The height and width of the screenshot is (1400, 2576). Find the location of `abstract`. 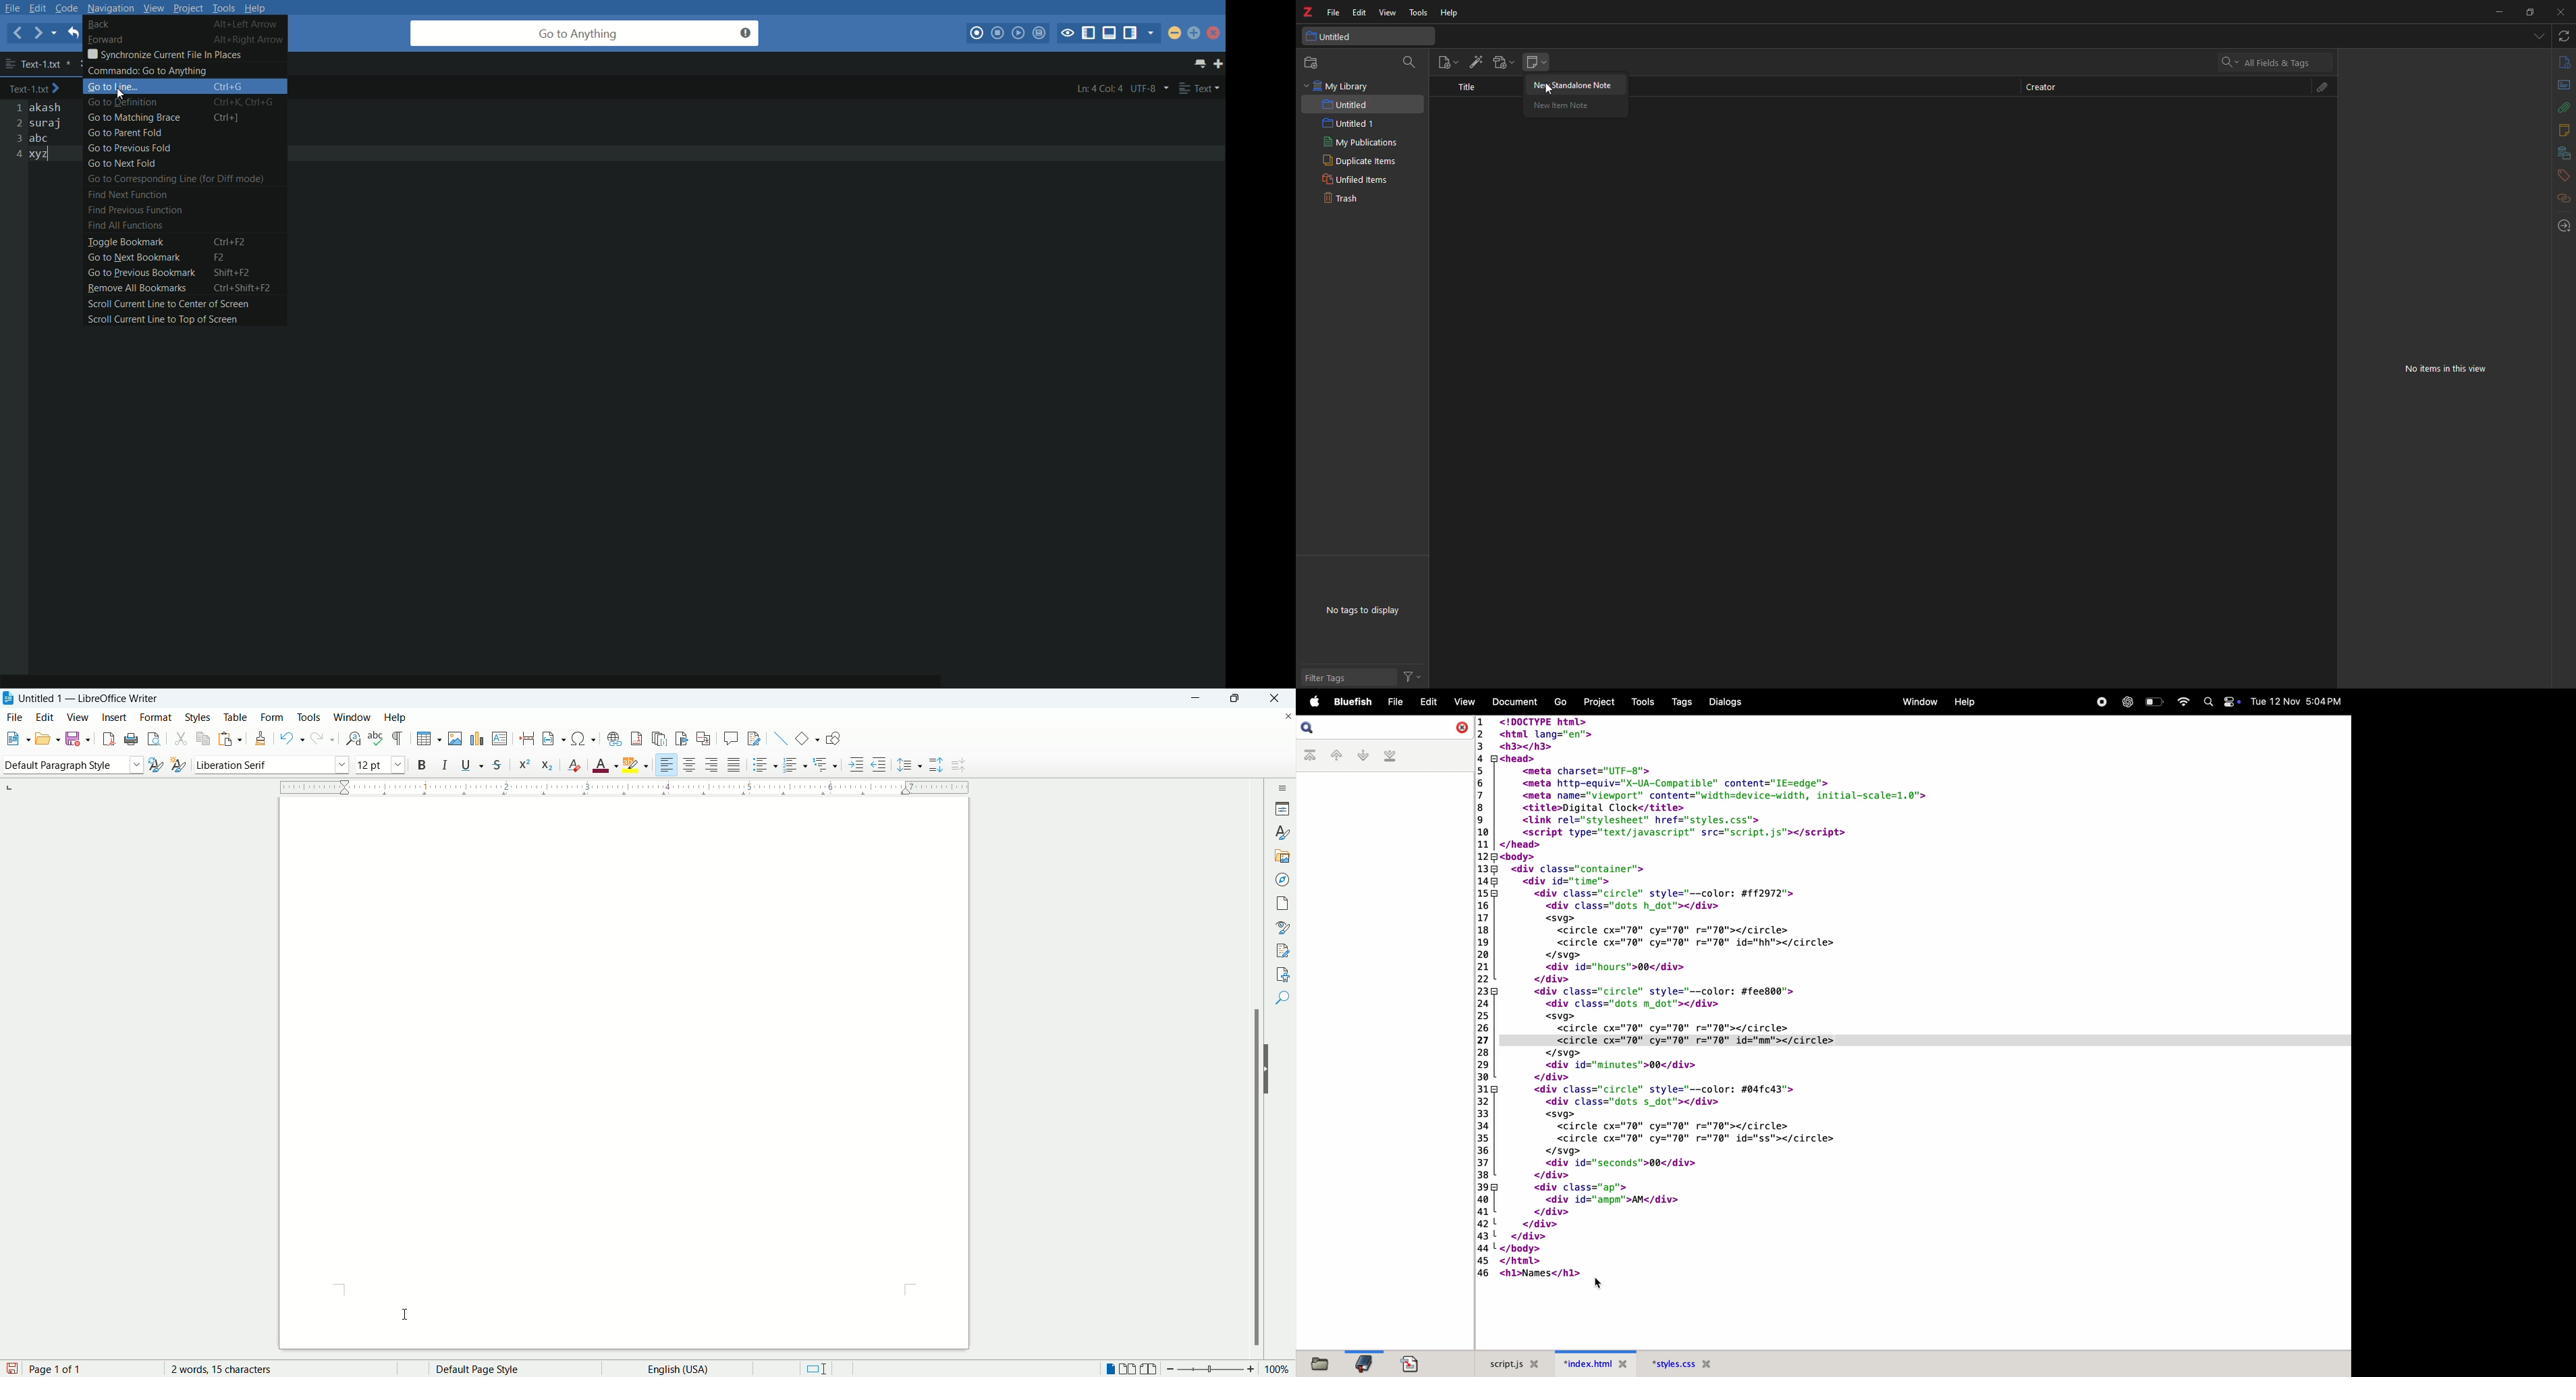

abstract is located at coordinates (2563, 85).